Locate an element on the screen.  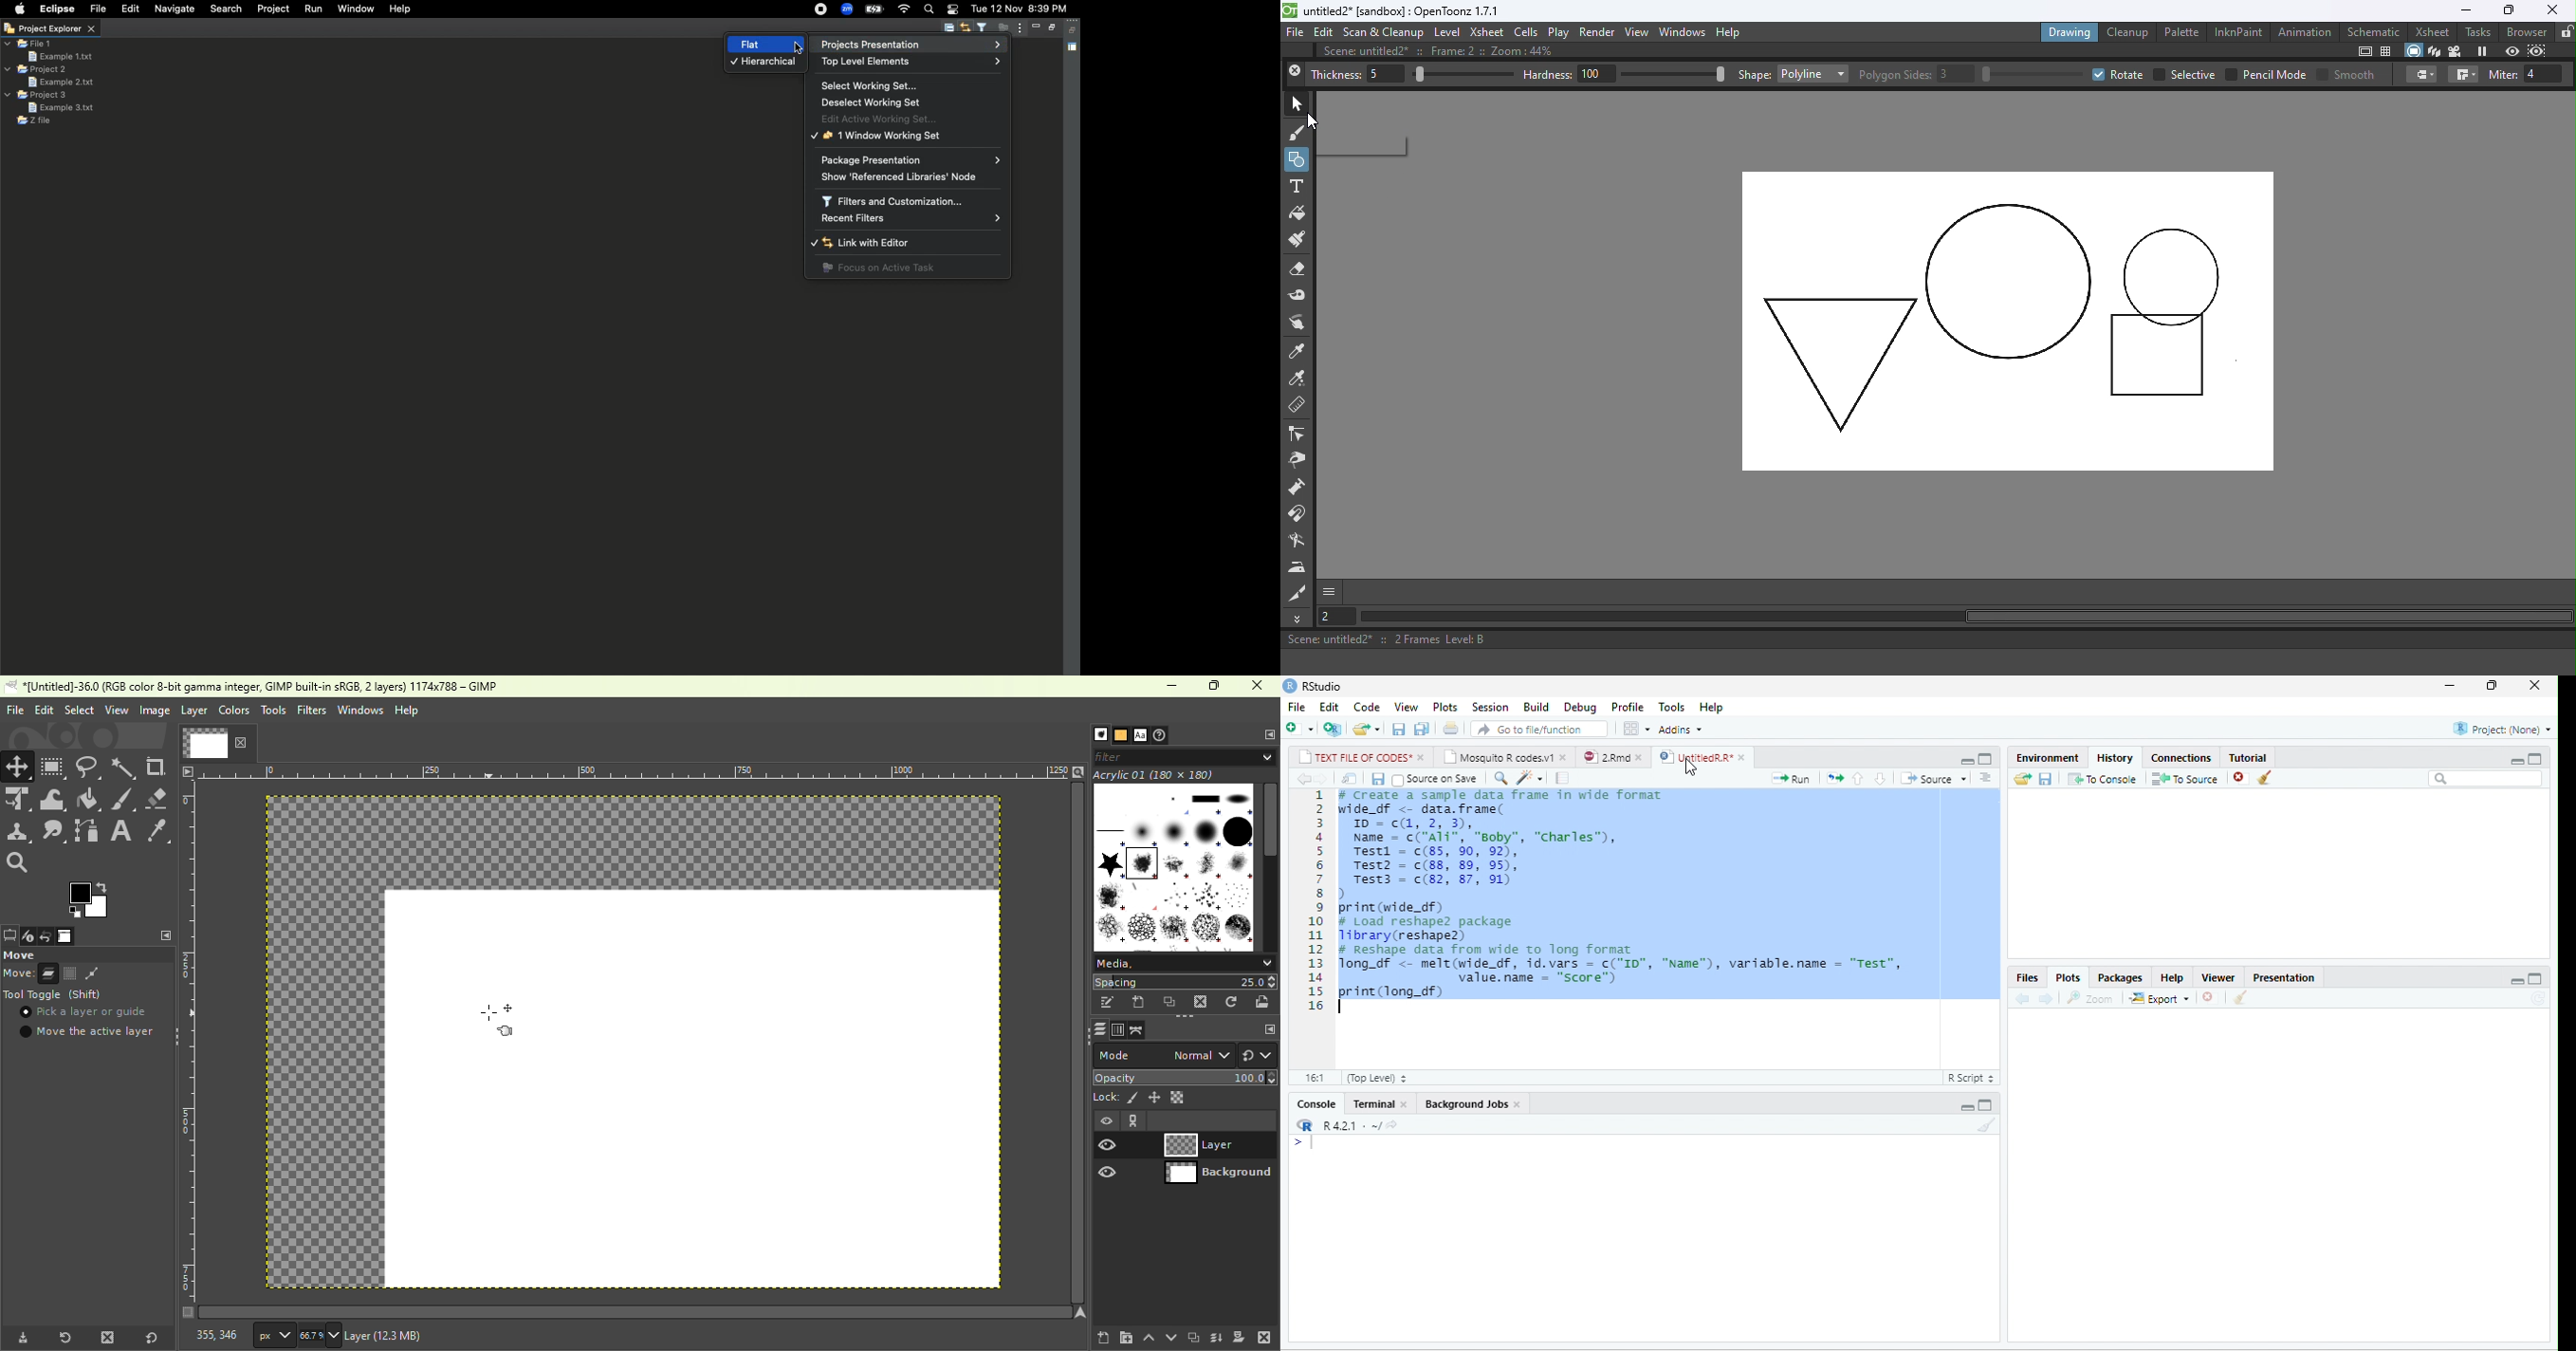
Files is located at coordinates (2027, 977).